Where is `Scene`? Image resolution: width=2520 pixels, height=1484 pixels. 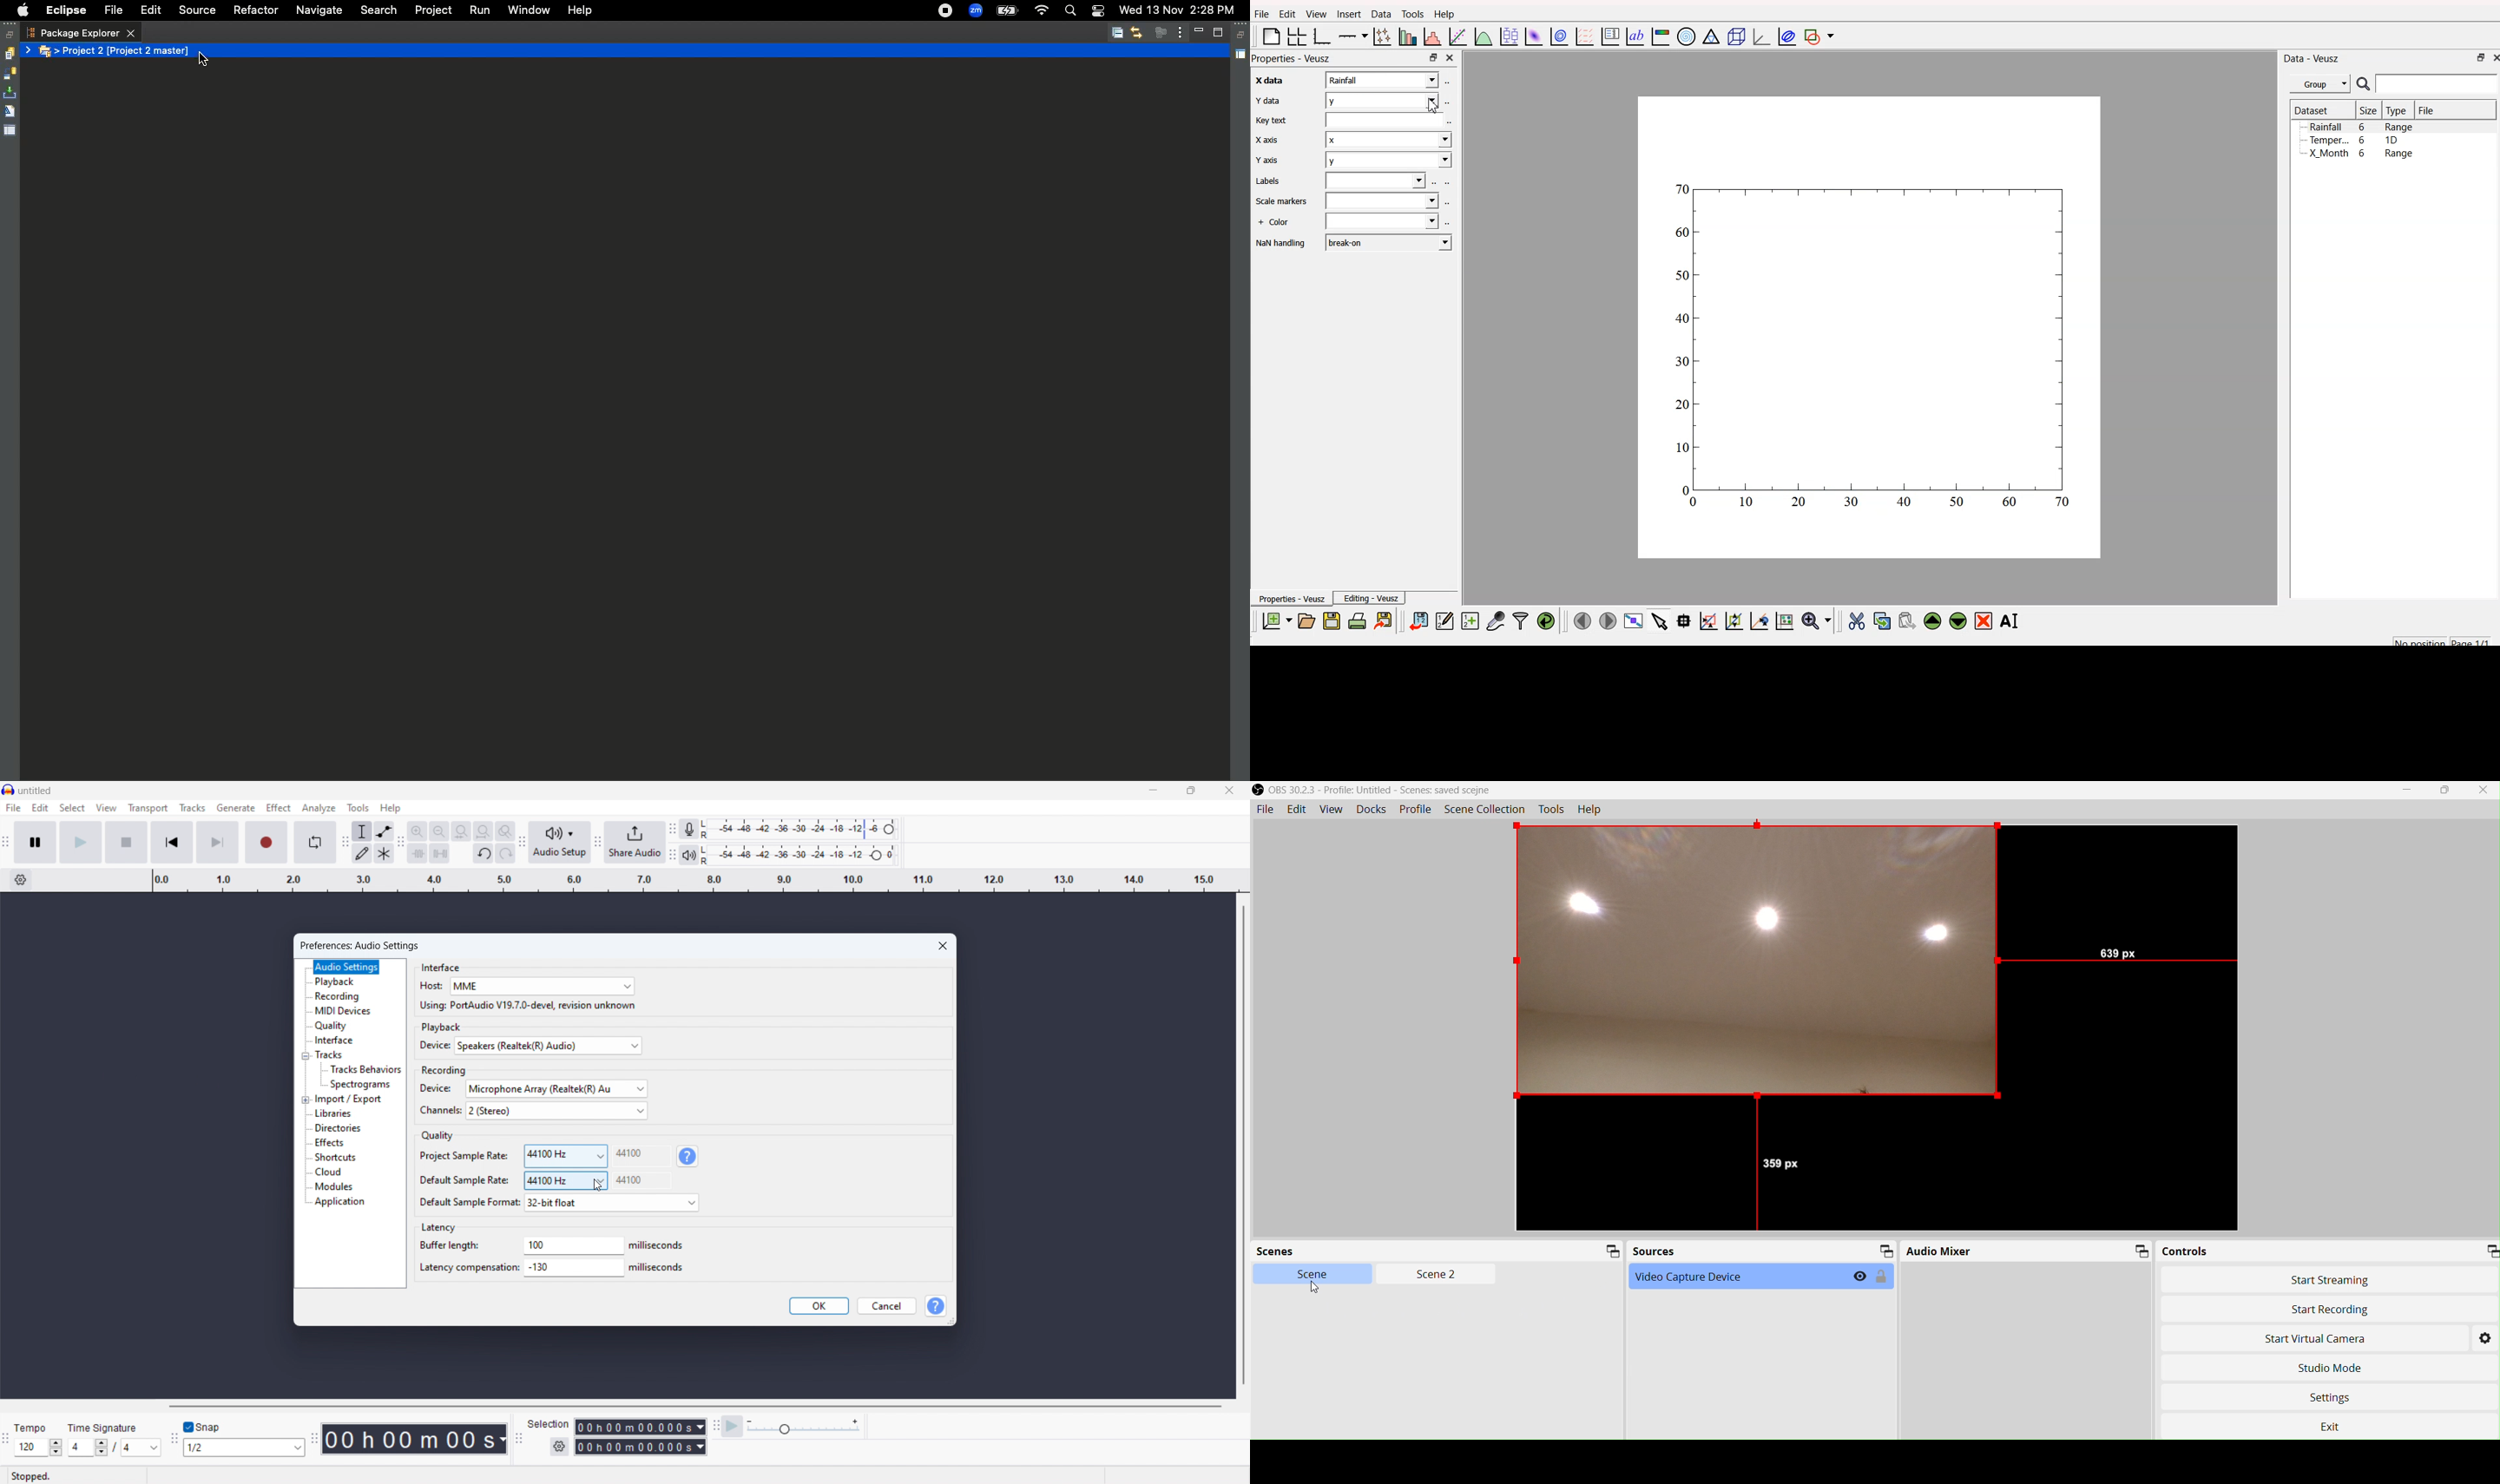 Scene is located at coordinates (1320, 1275).